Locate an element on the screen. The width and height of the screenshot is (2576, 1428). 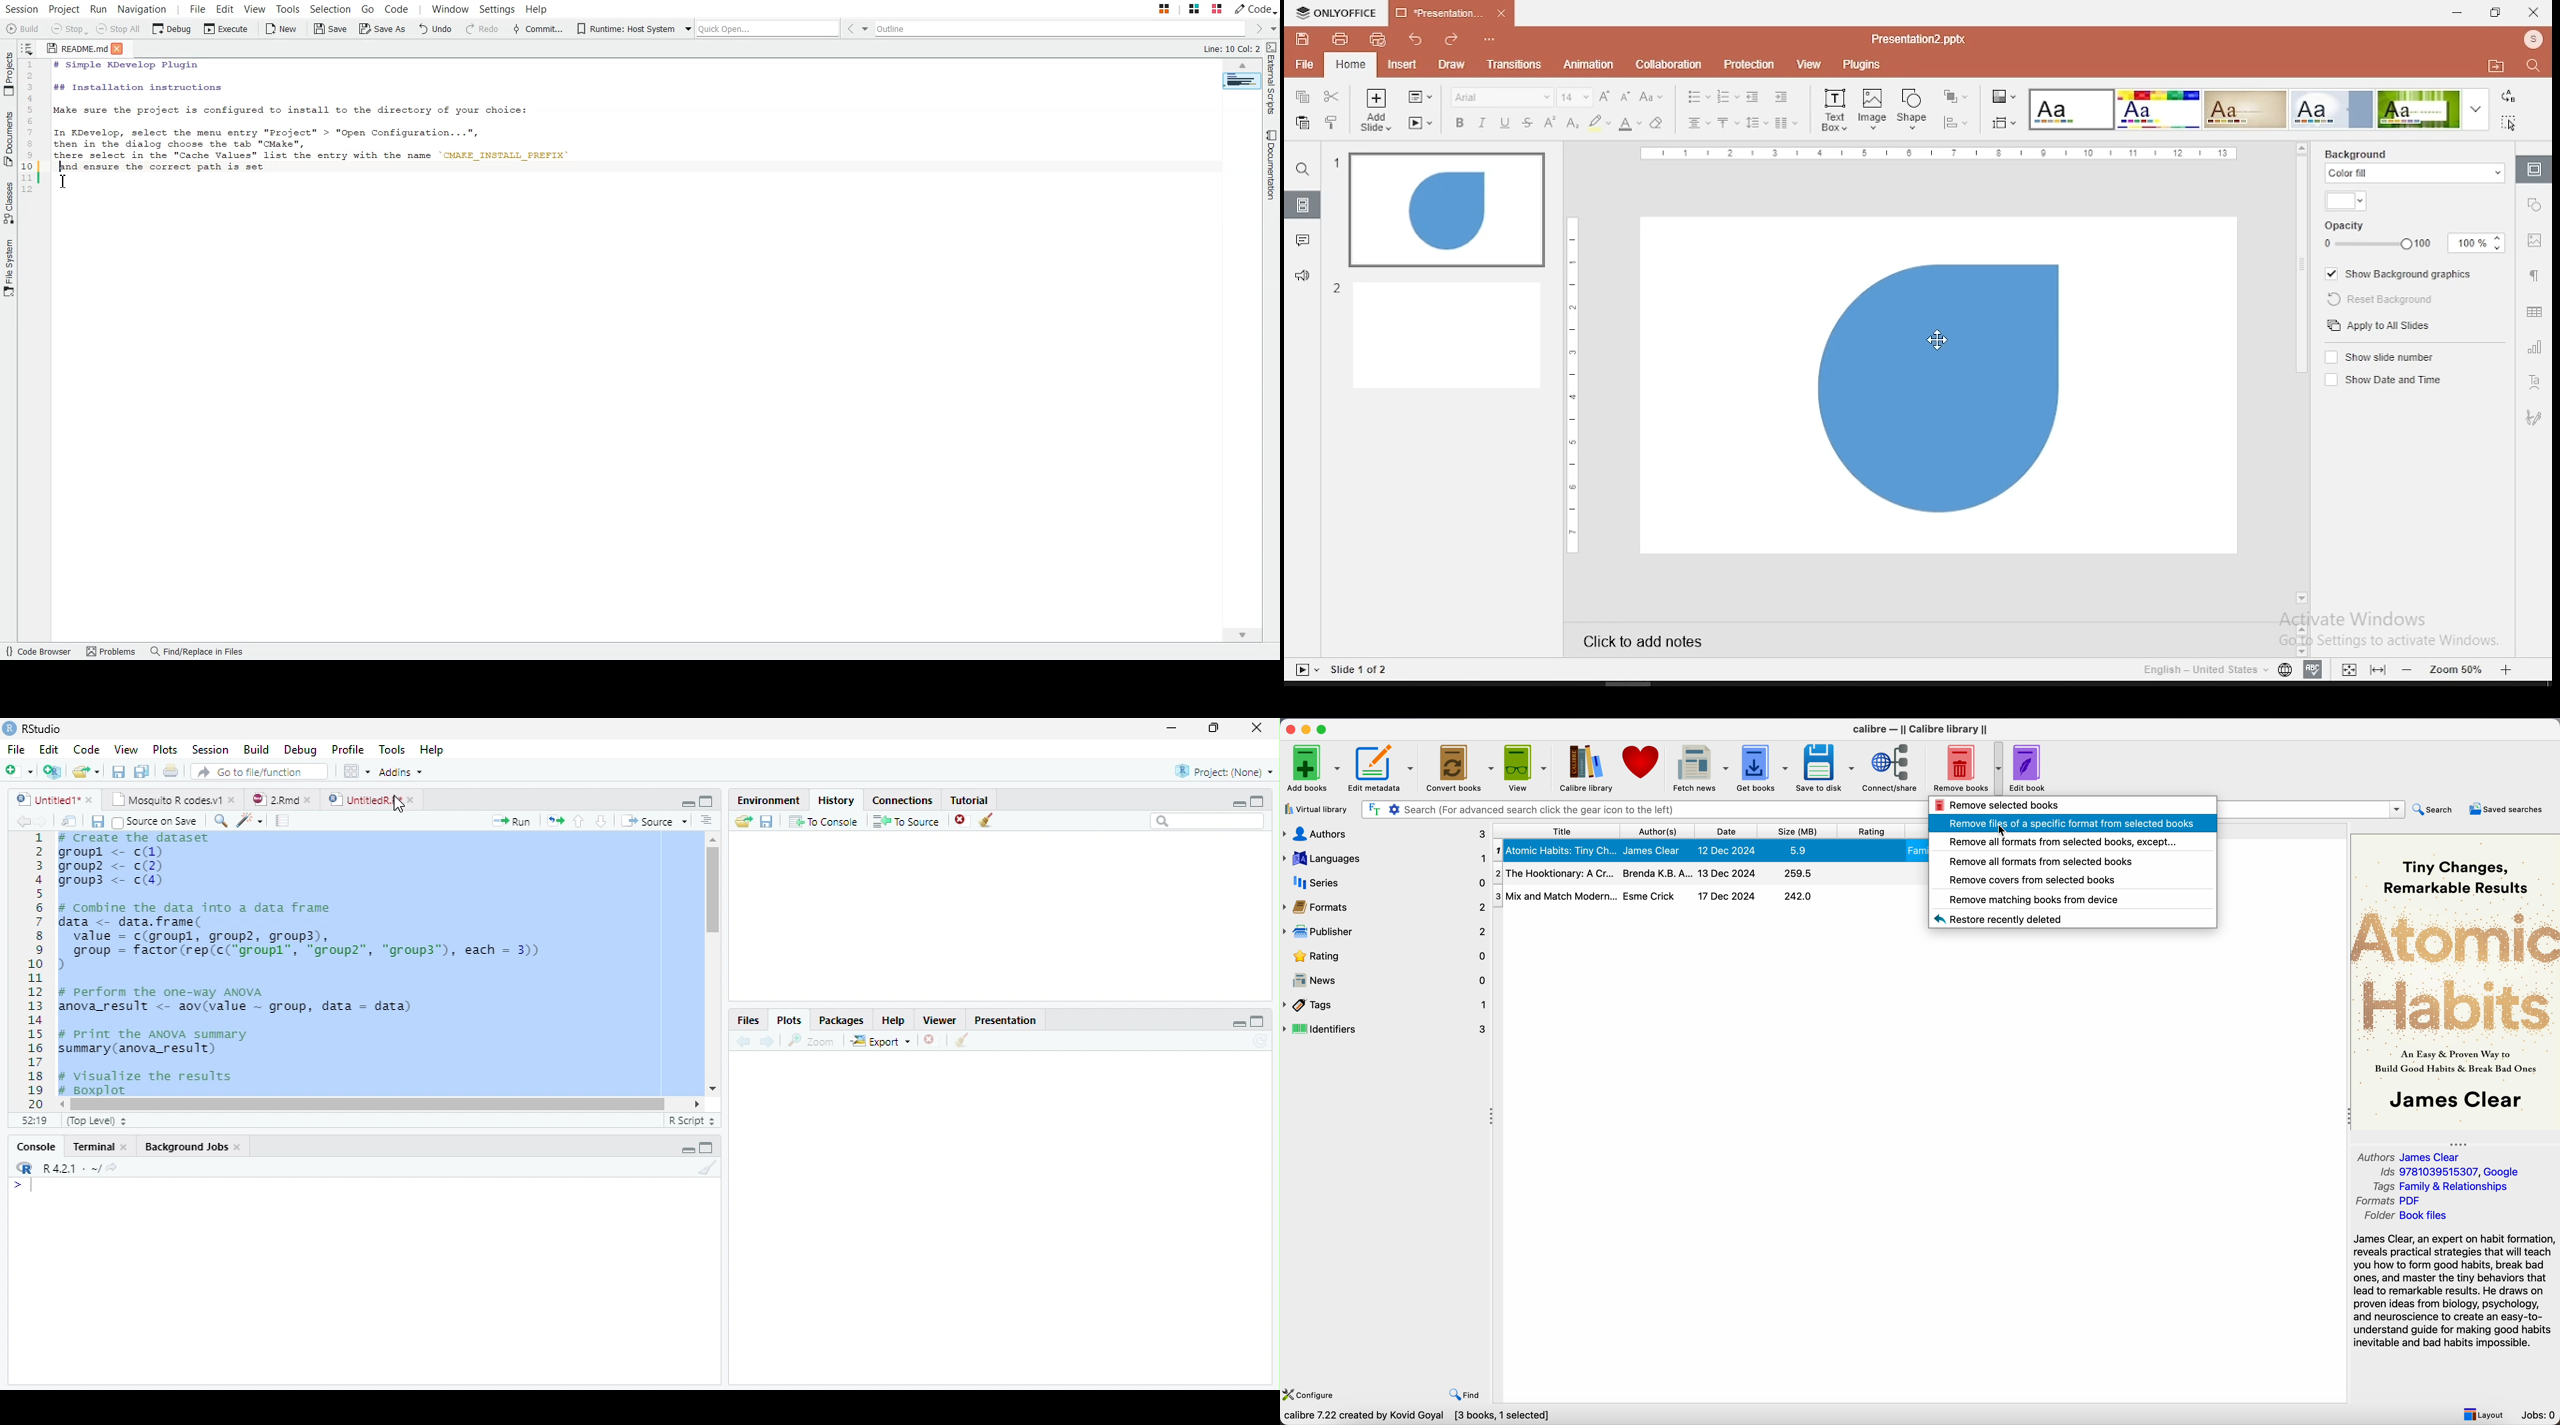
Folder Book files is located at coordinates (2406, 1217).